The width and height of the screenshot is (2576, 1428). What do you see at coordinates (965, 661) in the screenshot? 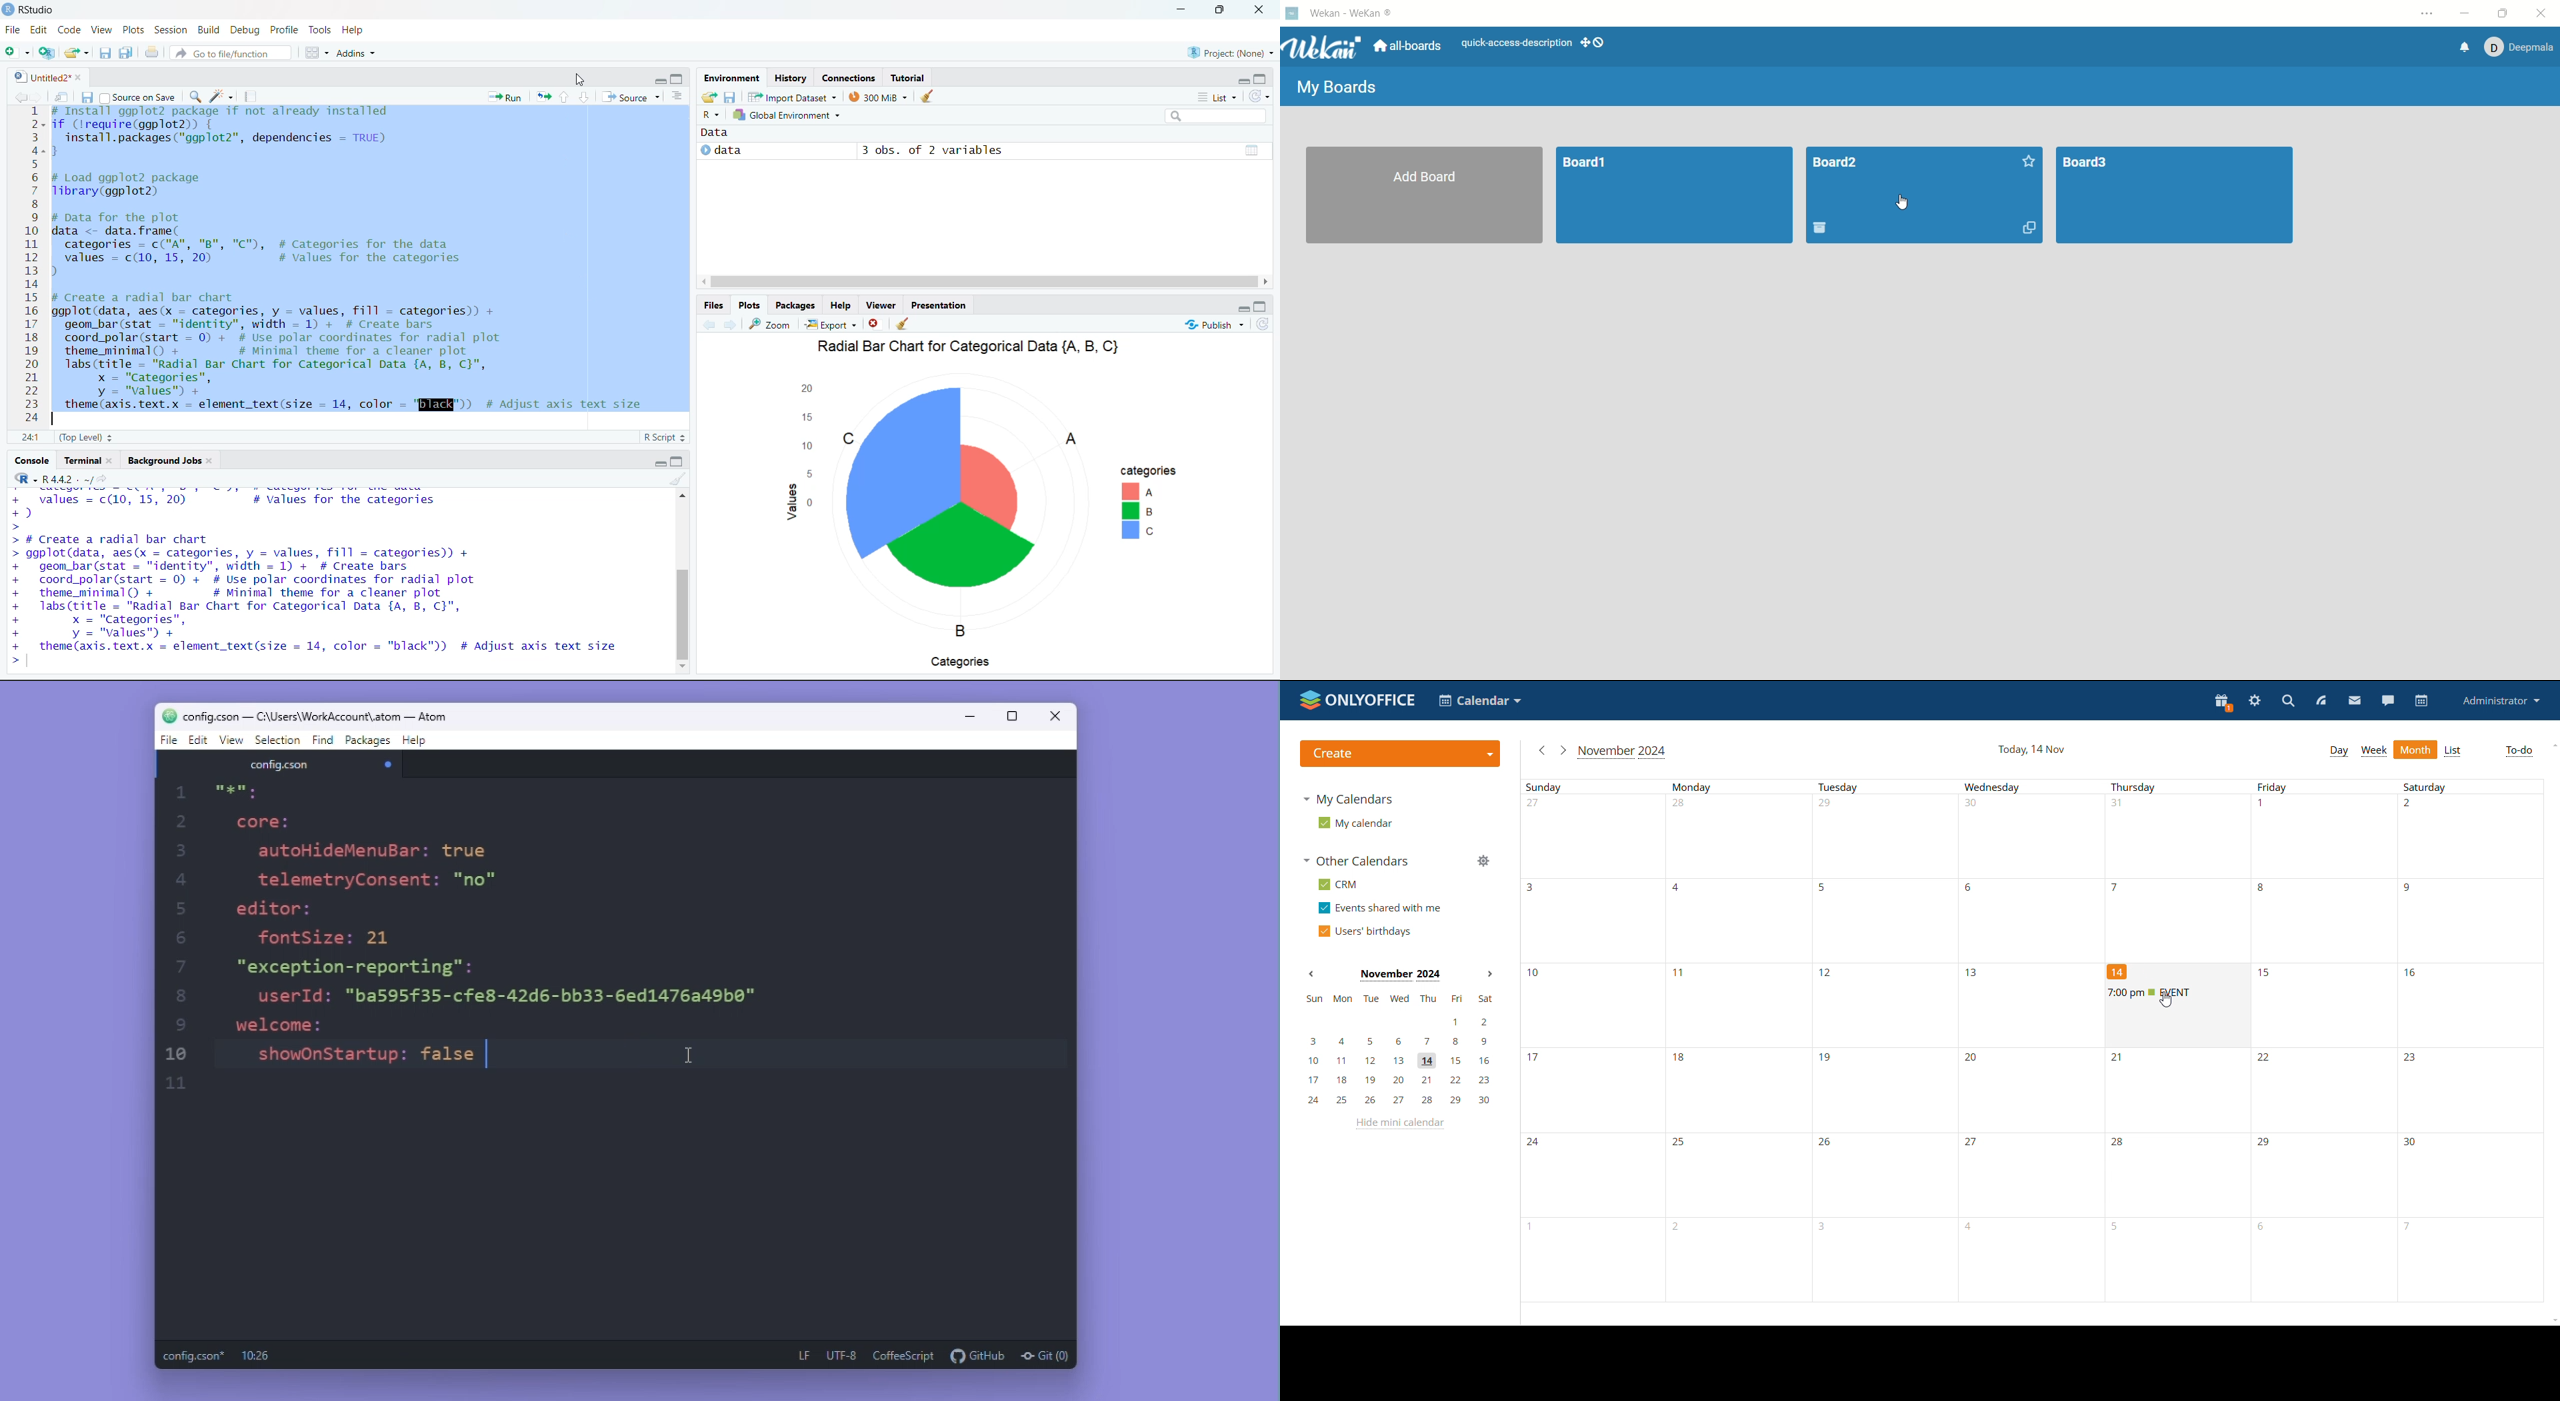
I see `Categories` at bounding box center [965, 661].